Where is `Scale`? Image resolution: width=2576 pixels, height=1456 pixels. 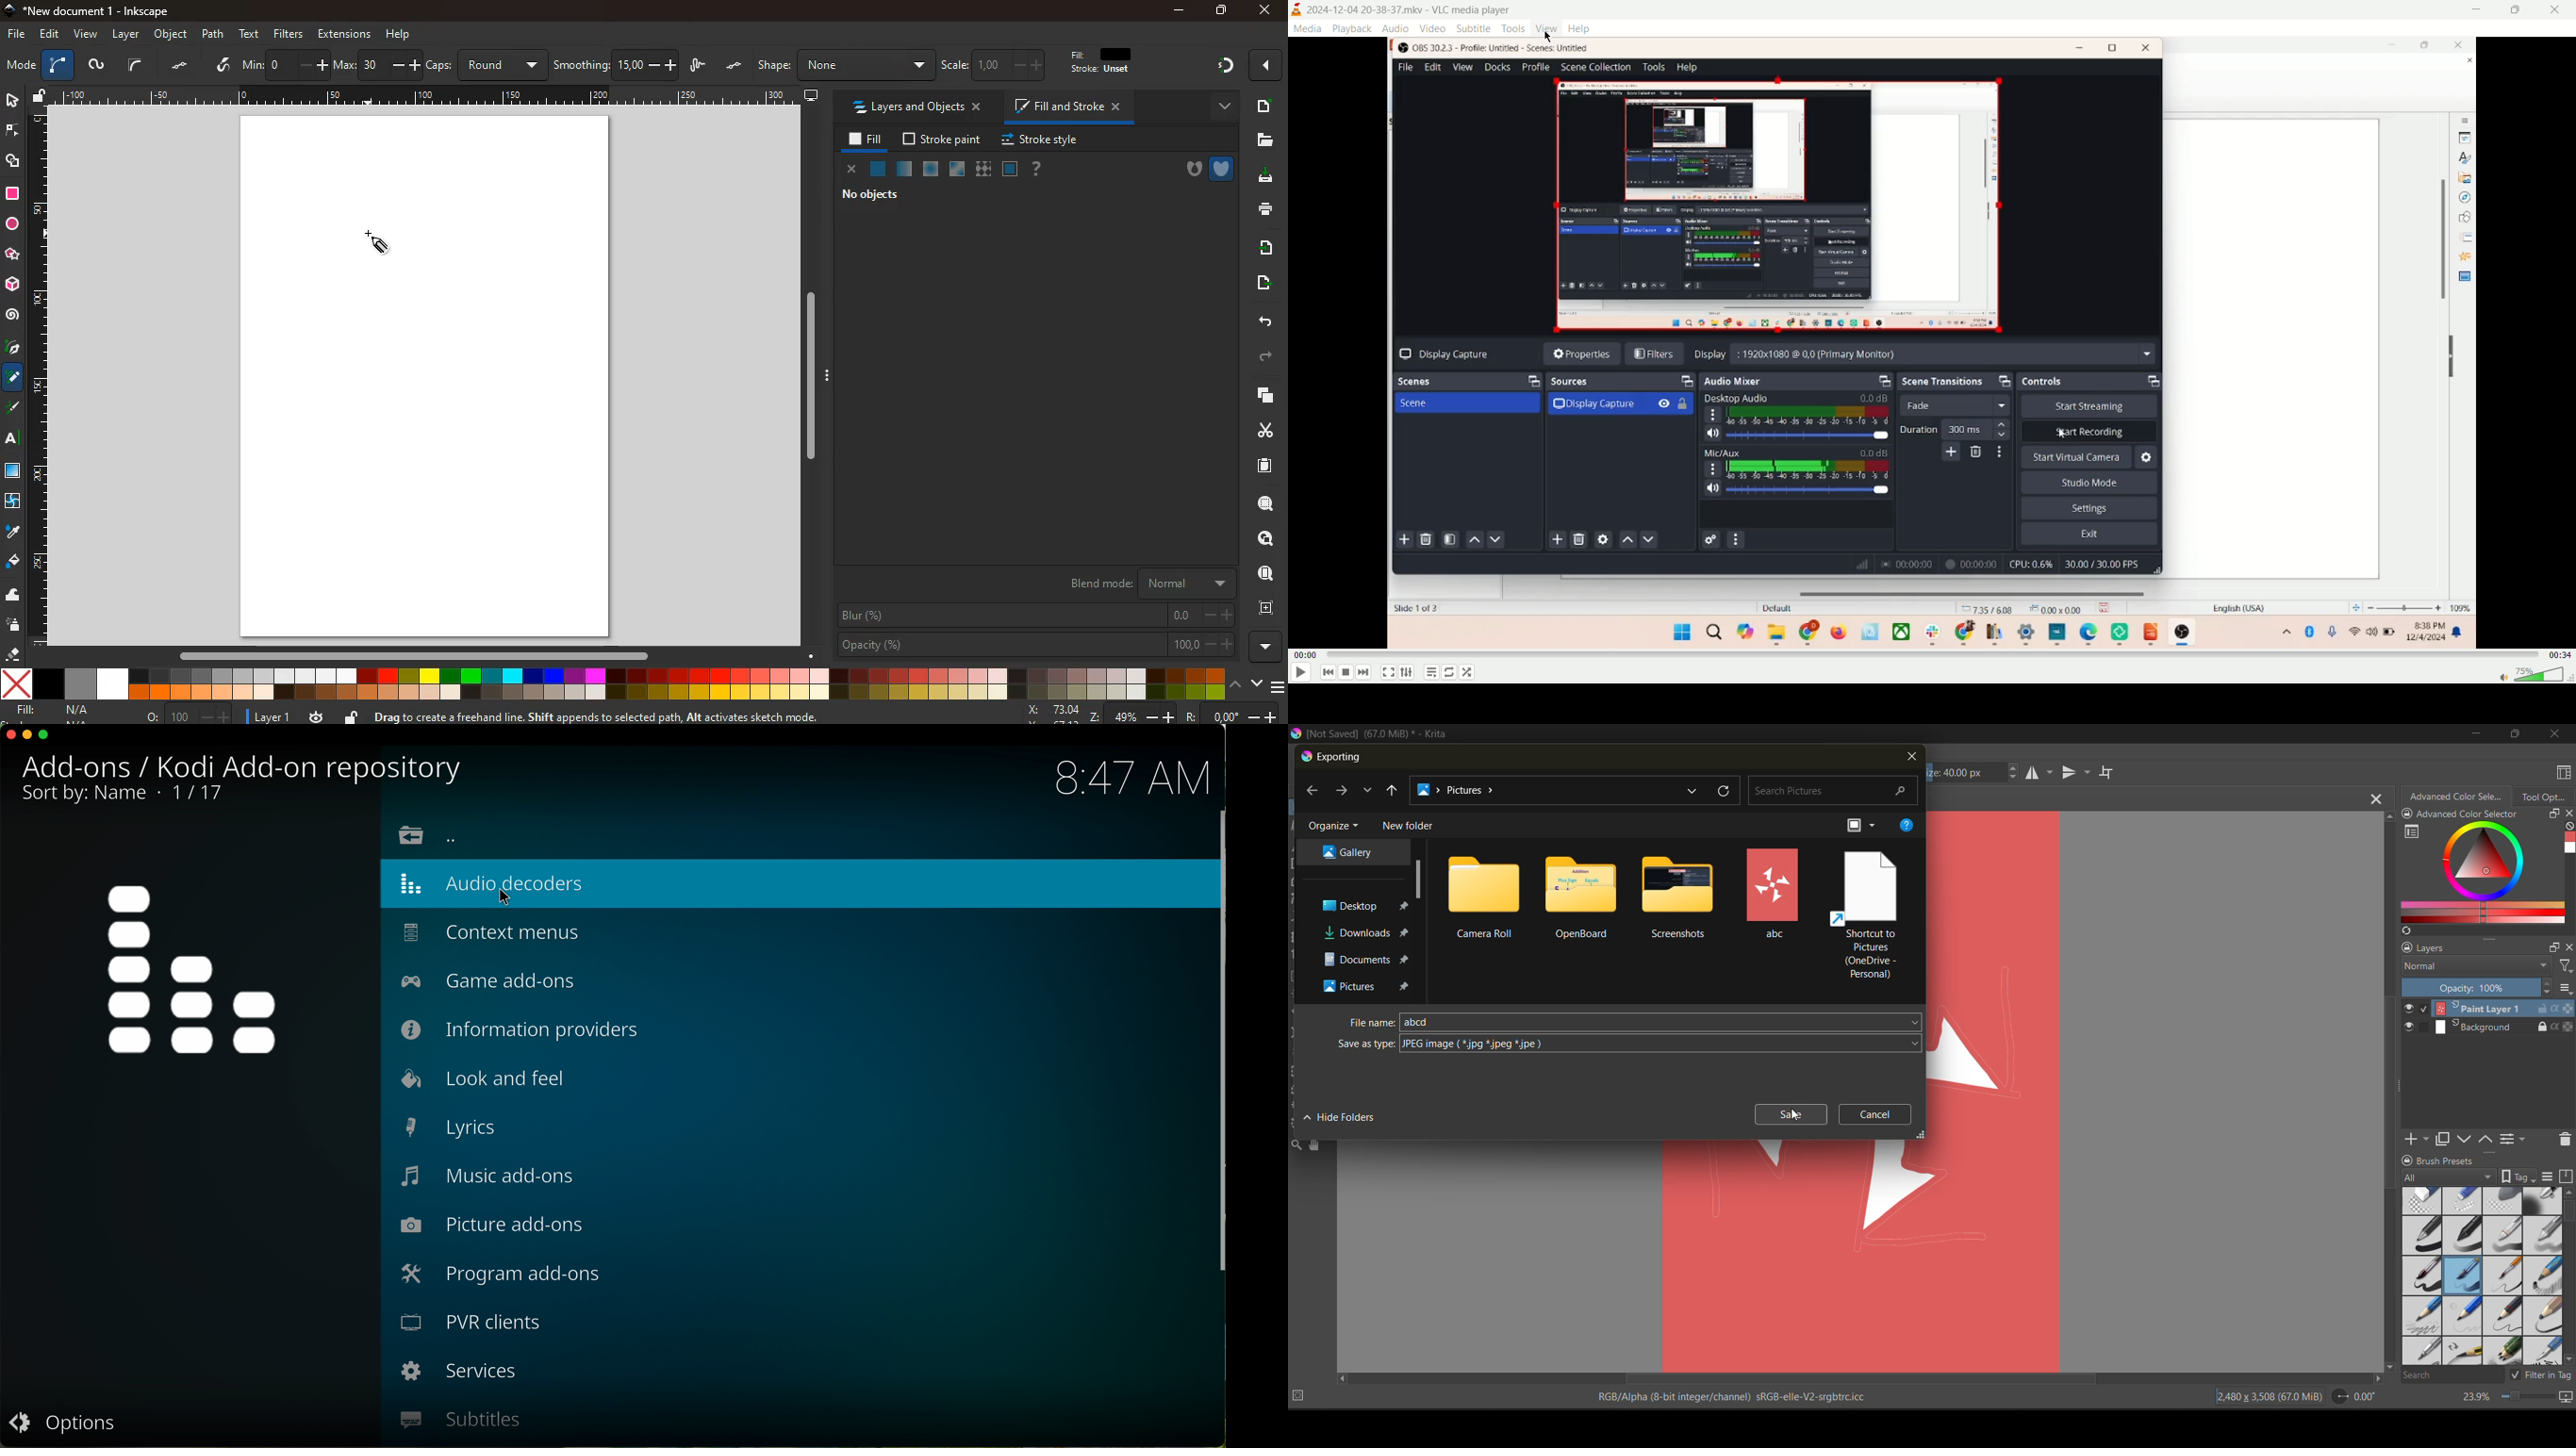
Scale is located at coordinates (39, 376).